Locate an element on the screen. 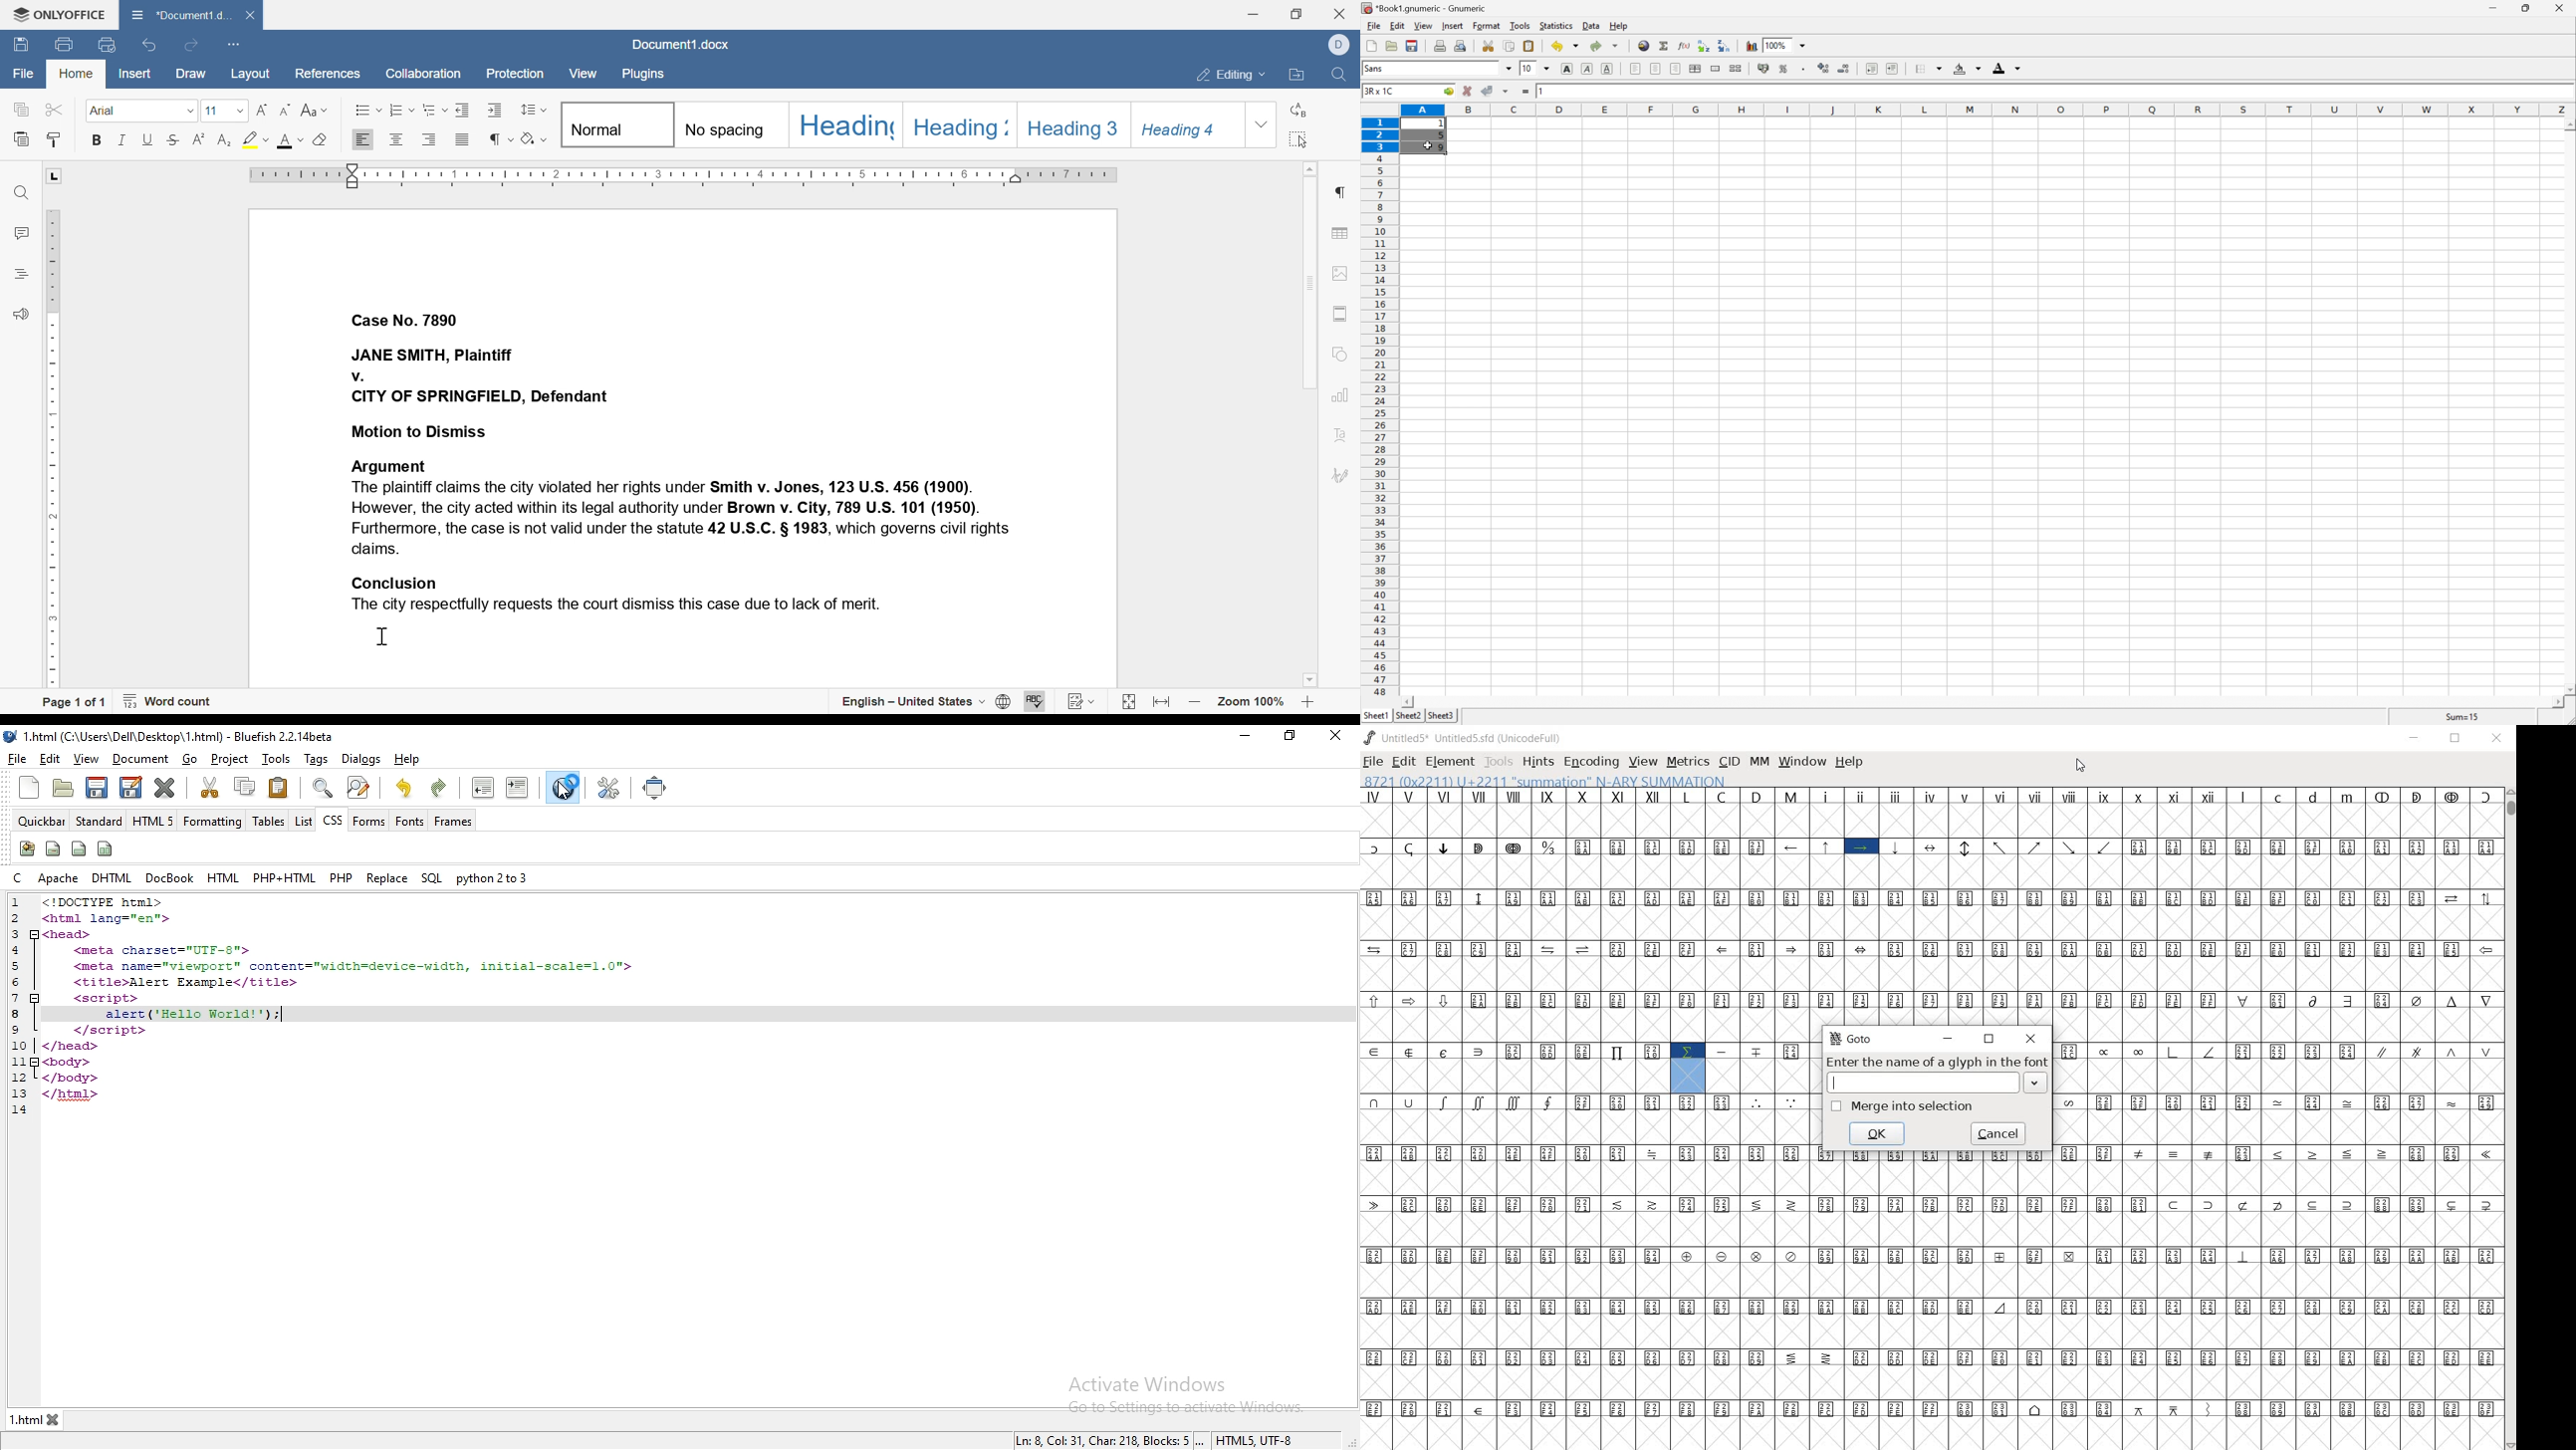 The width and height of the screenshot is (2576, 1456). new is located at coordinates (1372, 44).